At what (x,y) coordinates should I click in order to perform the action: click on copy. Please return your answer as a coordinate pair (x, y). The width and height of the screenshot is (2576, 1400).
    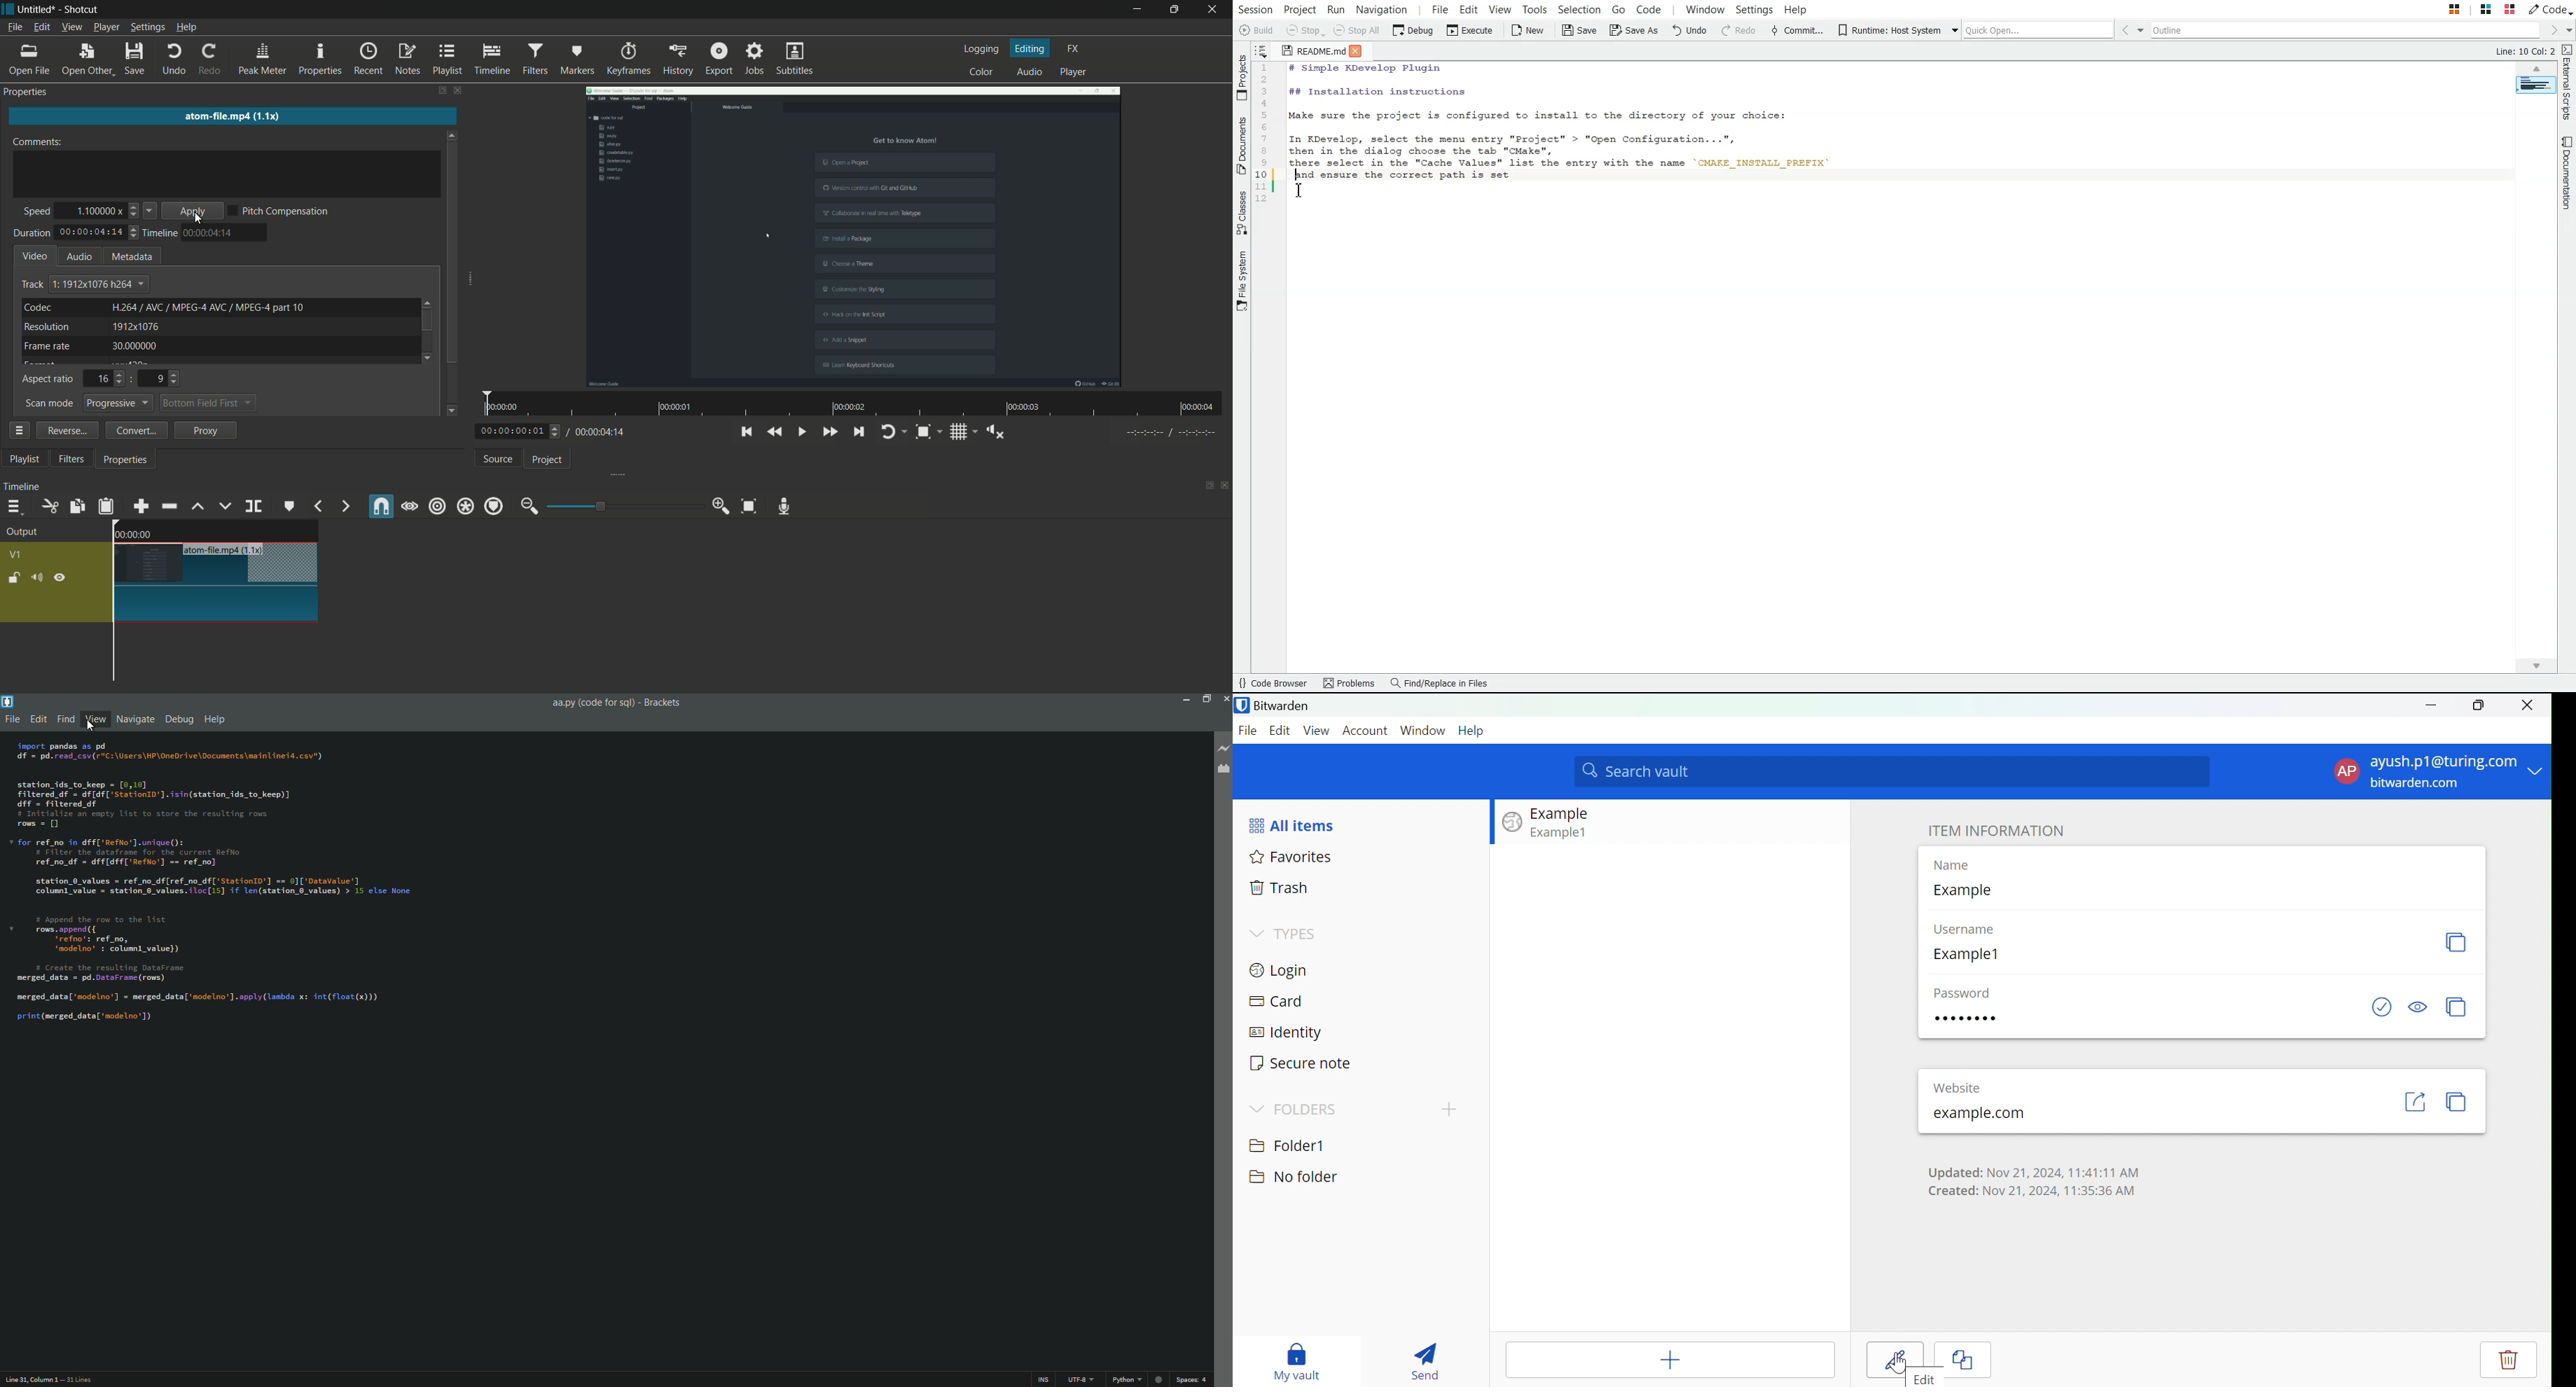
    Looking at the image, I should click on (76, 507).